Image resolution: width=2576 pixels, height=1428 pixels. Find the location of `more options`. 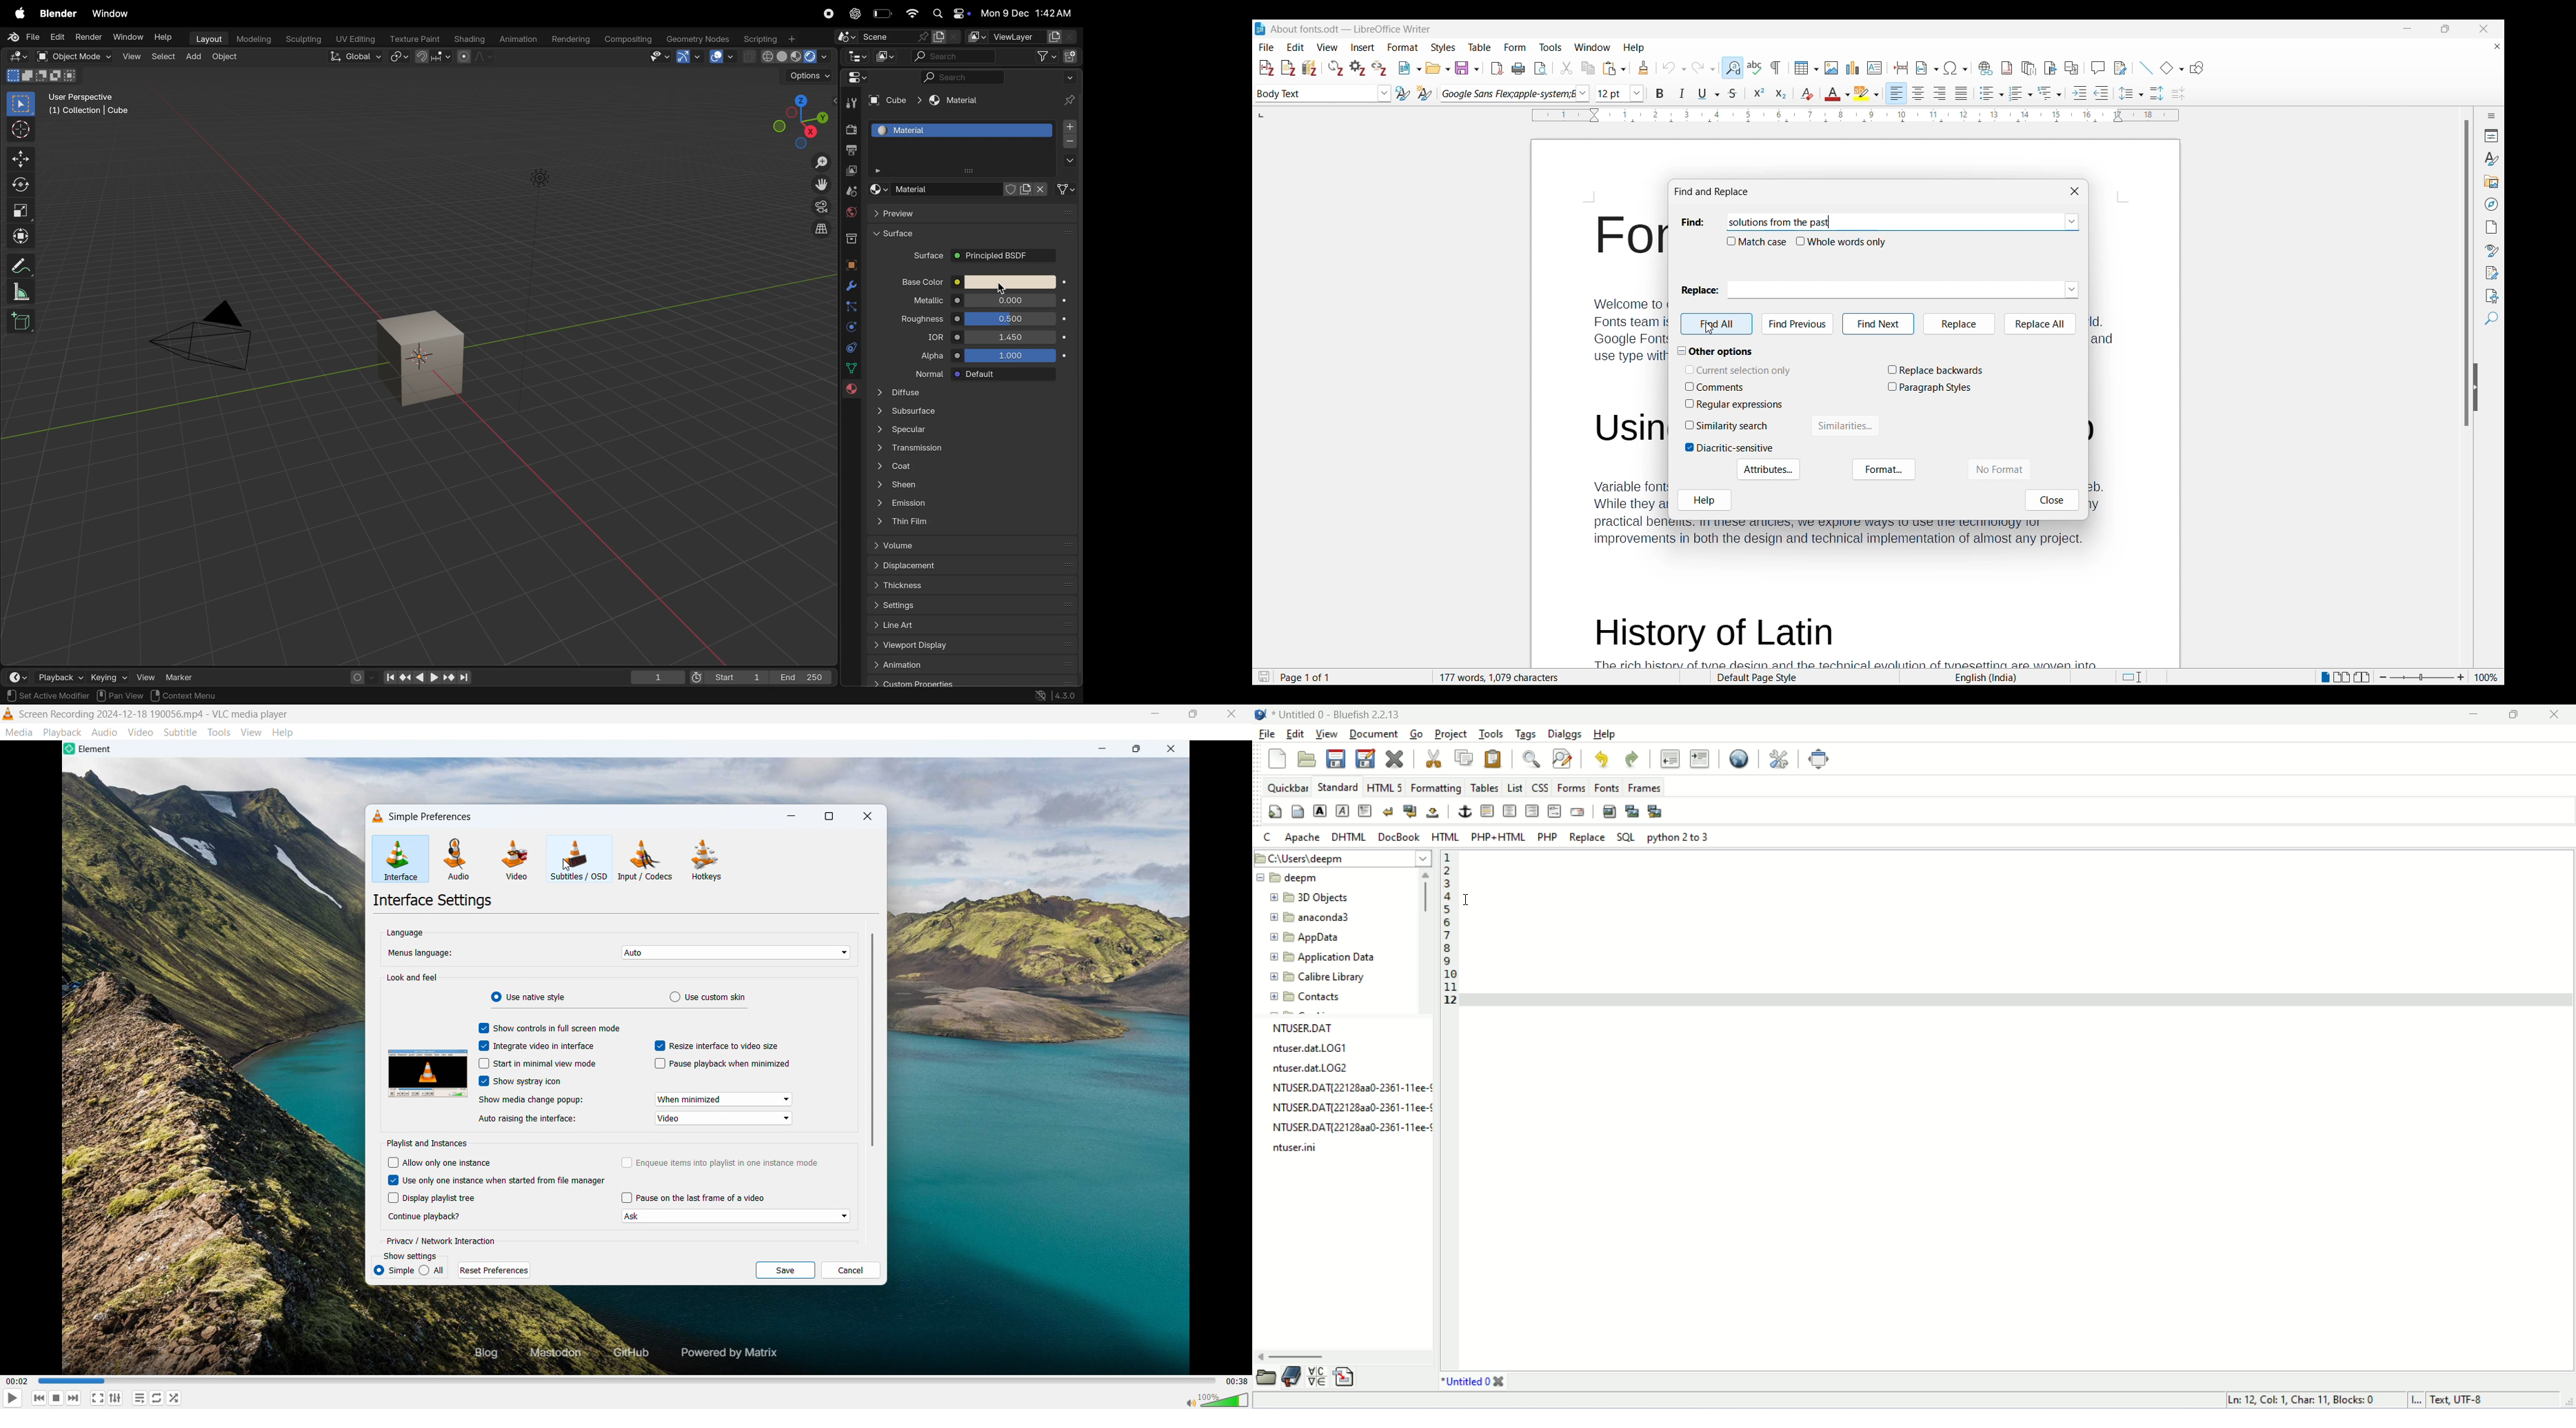

more options is located at coordinates (1070, 77).